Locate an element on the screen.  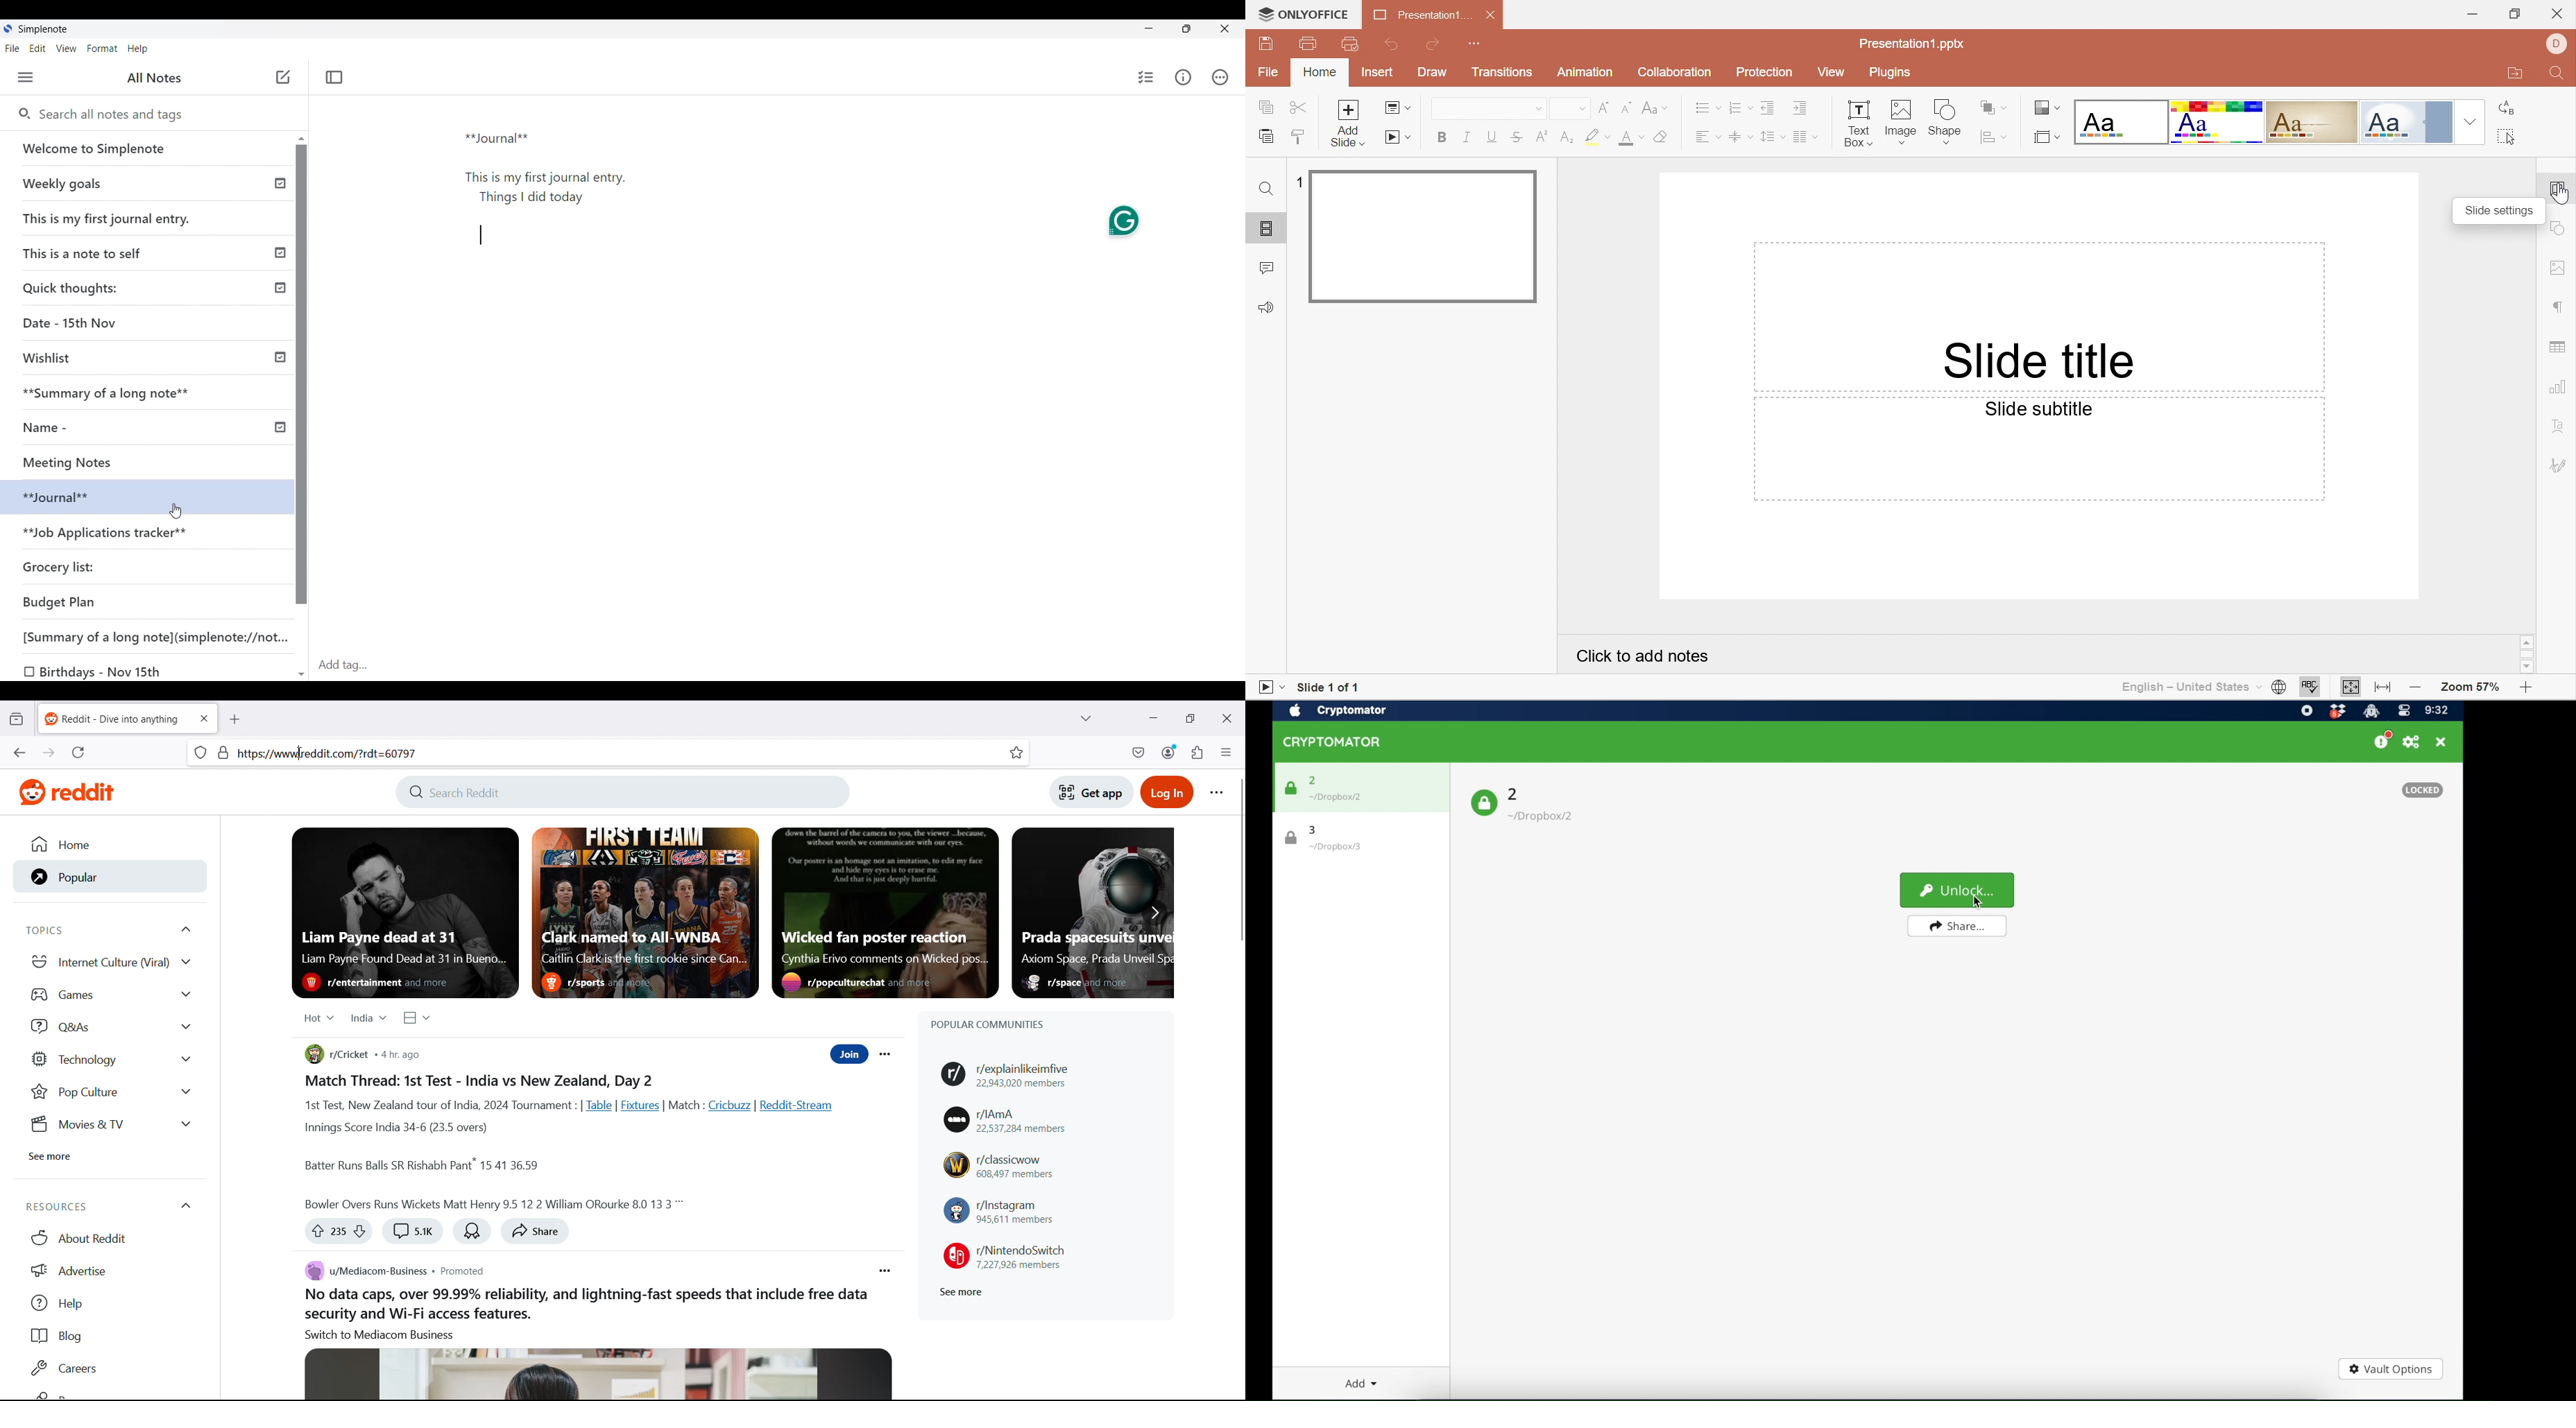
Cut is located at coordinates (1299, 110).